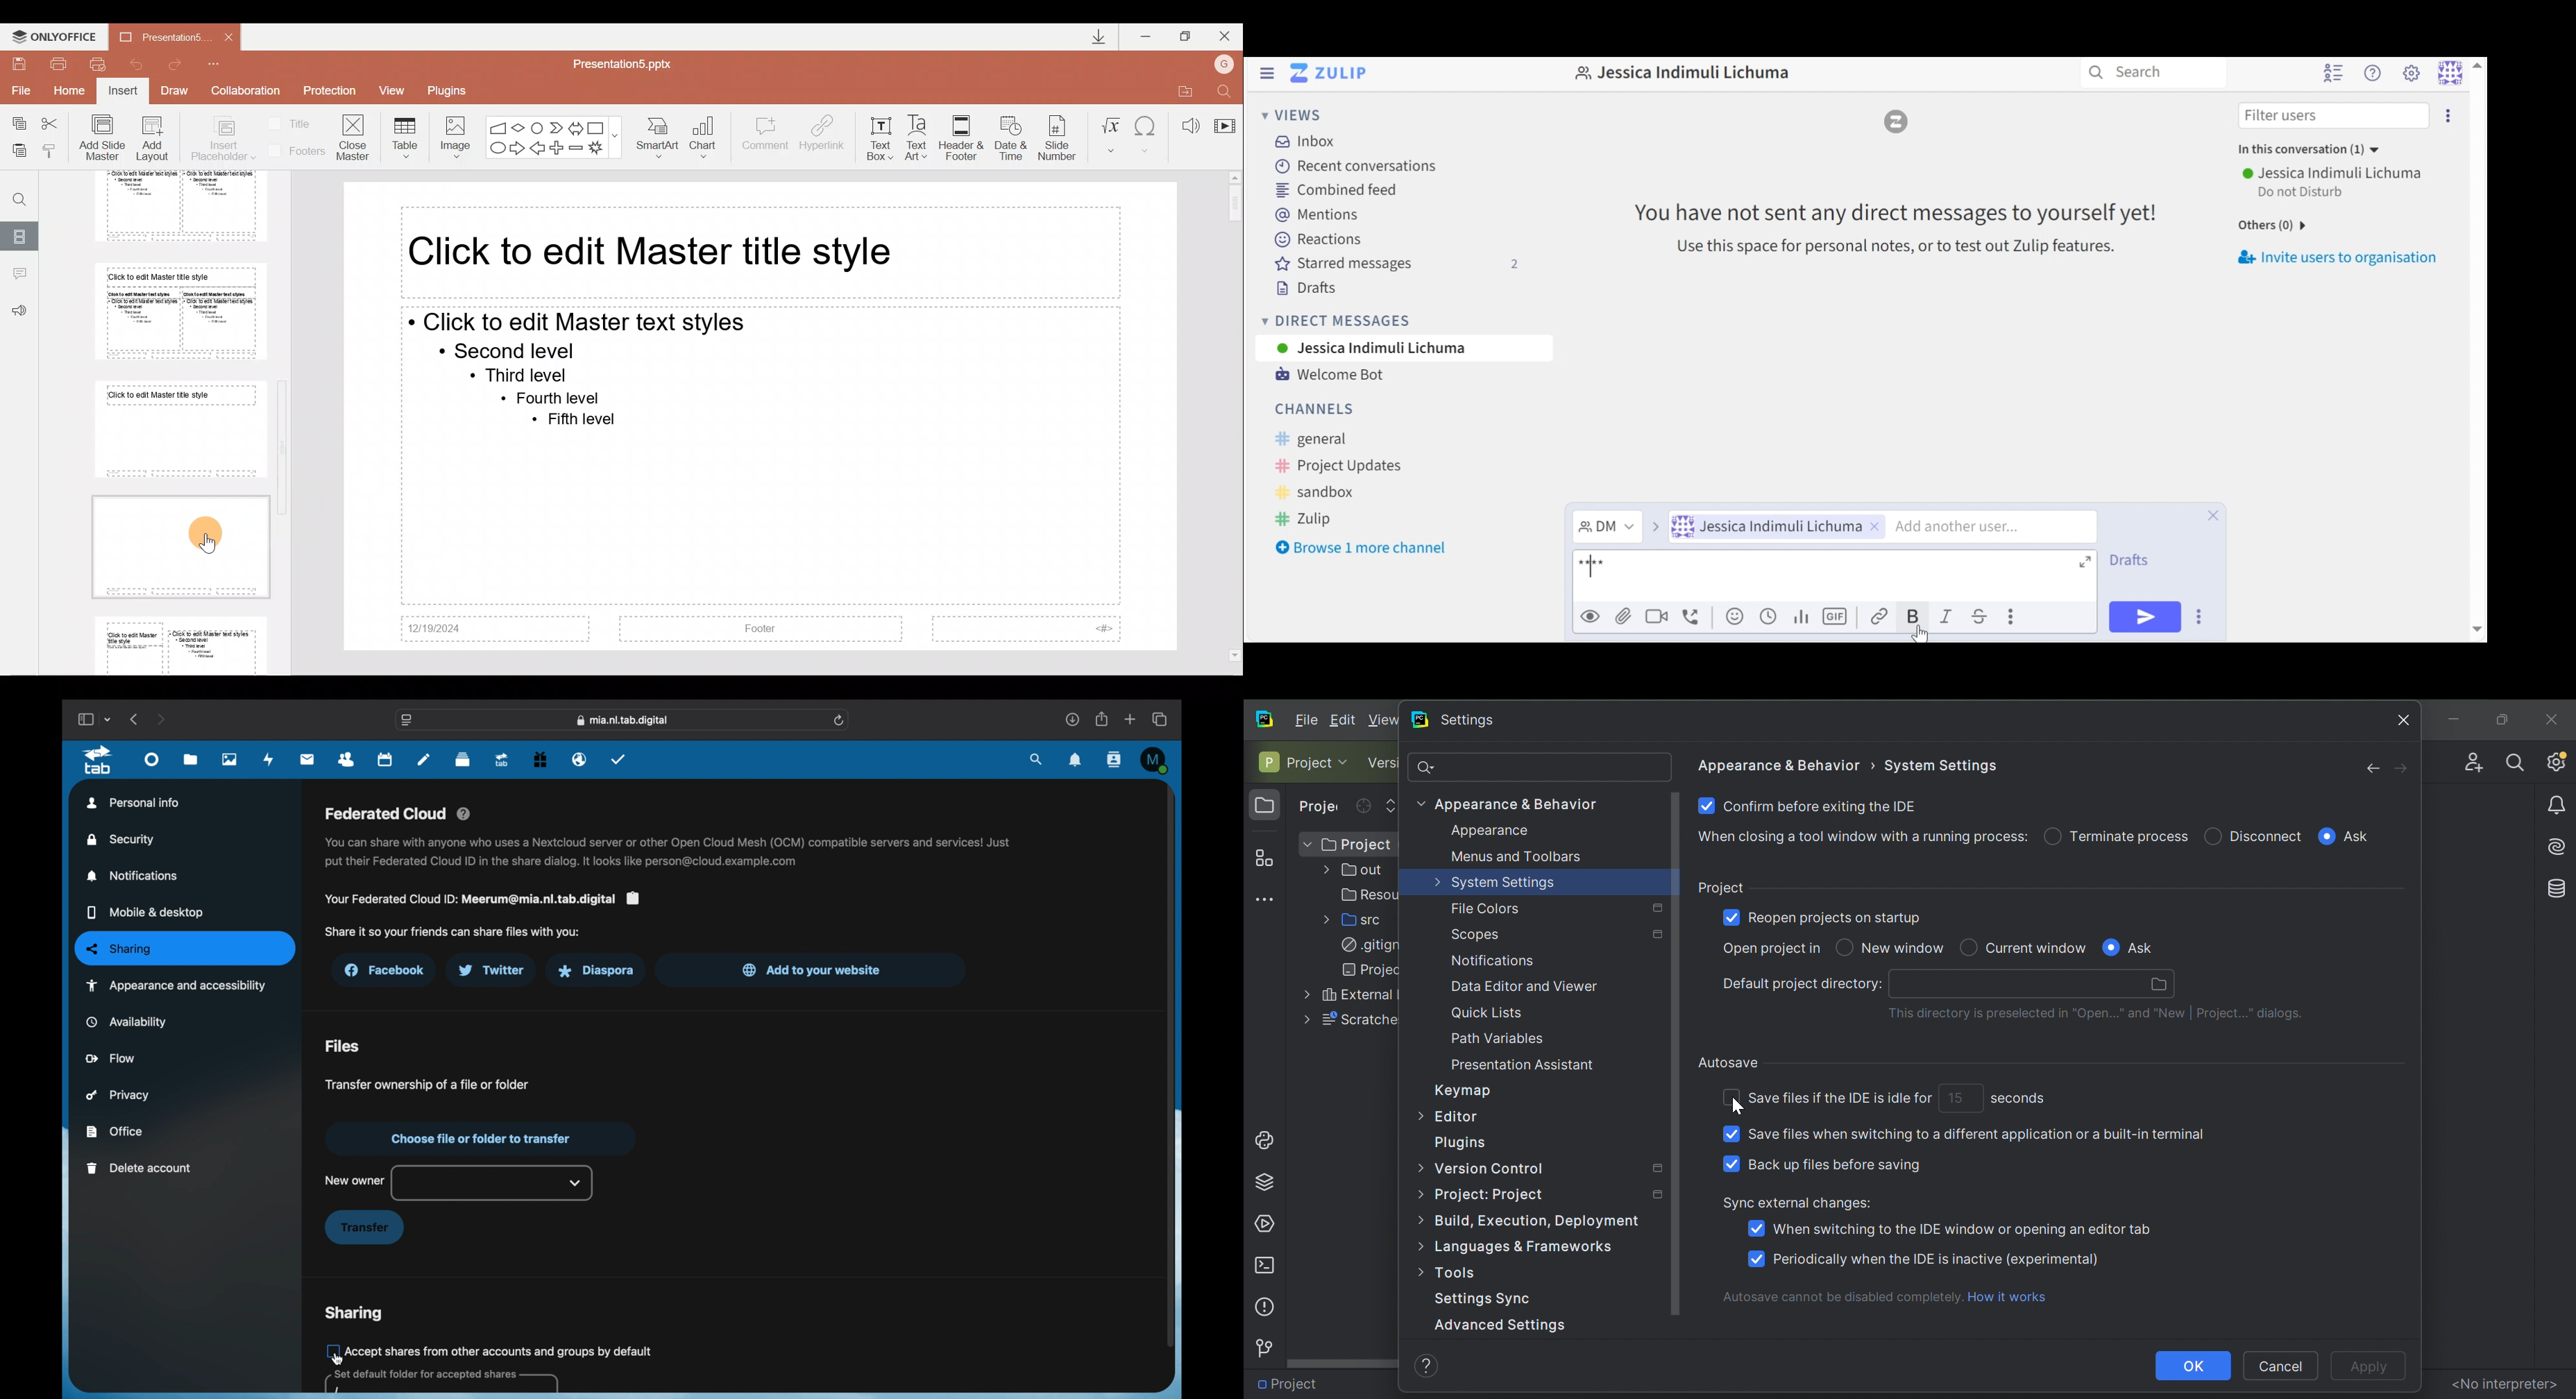 The width and height of the screenshot is (2576, 1400). Describe the element at coordinates (109, 720) in the screenshot. I see `tab group picker` at that location.